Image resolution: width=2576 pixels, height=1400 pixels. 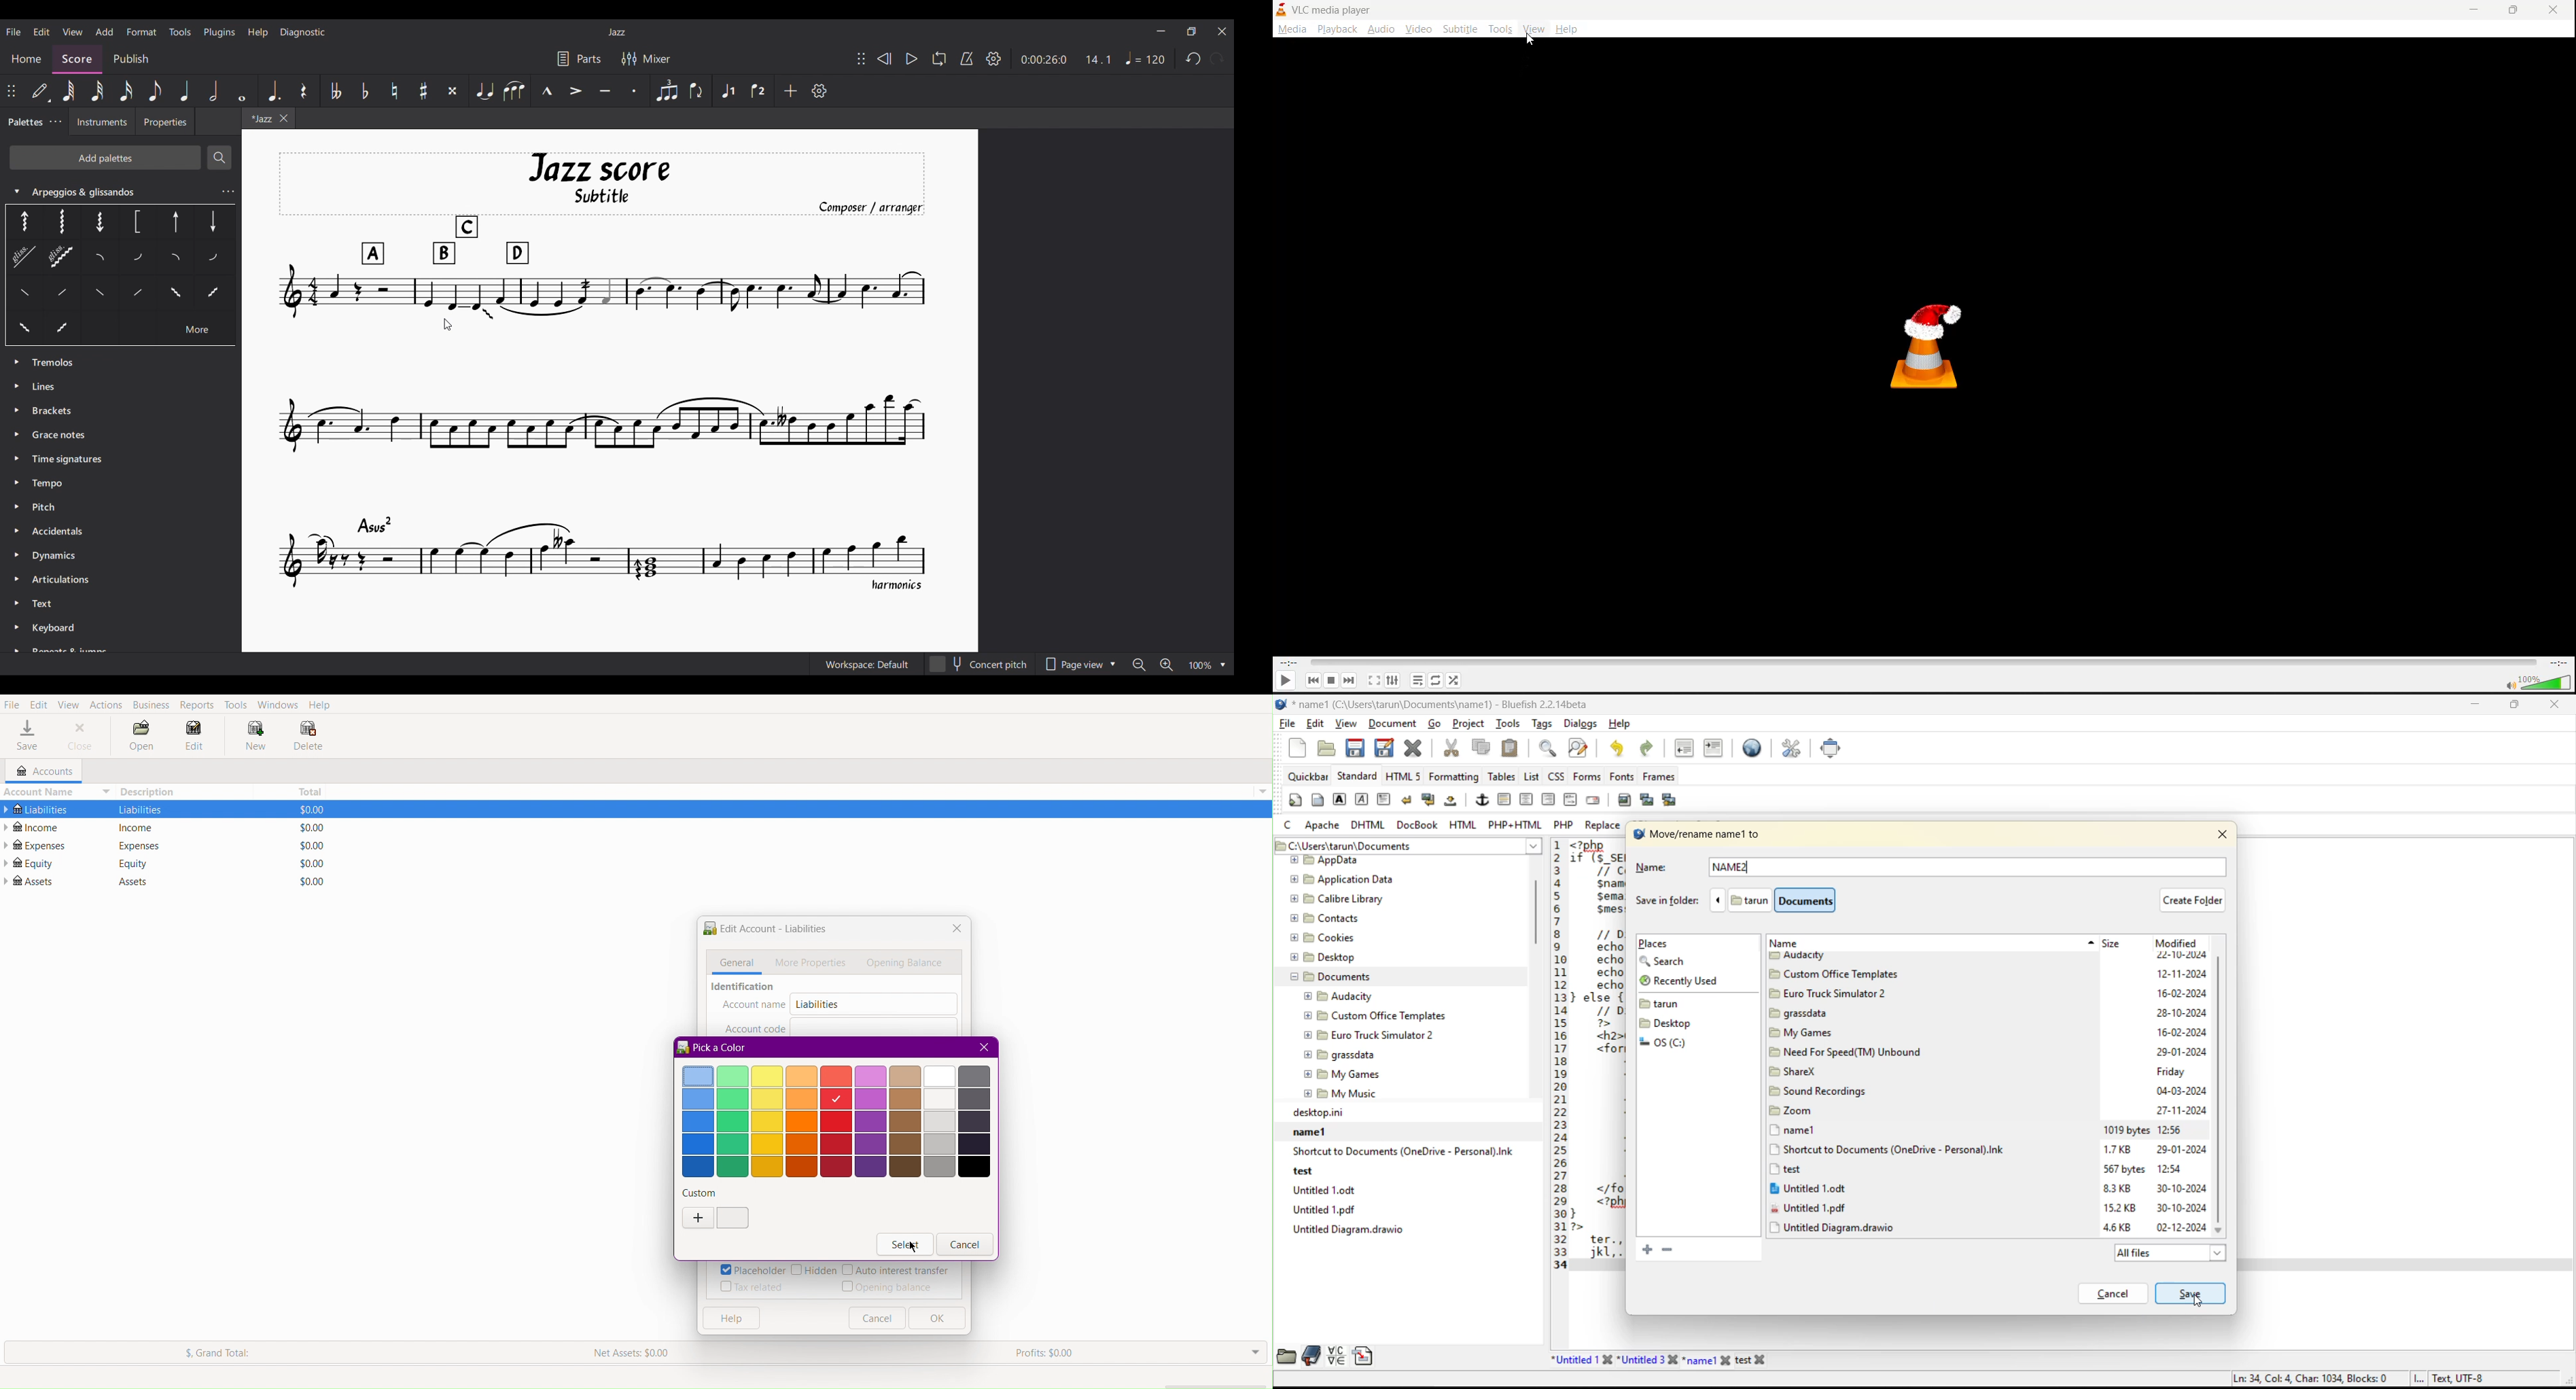 What do you see at coordinates (27, 736) in the screenshot?
I see `Save` at bounding box center [27, 736].